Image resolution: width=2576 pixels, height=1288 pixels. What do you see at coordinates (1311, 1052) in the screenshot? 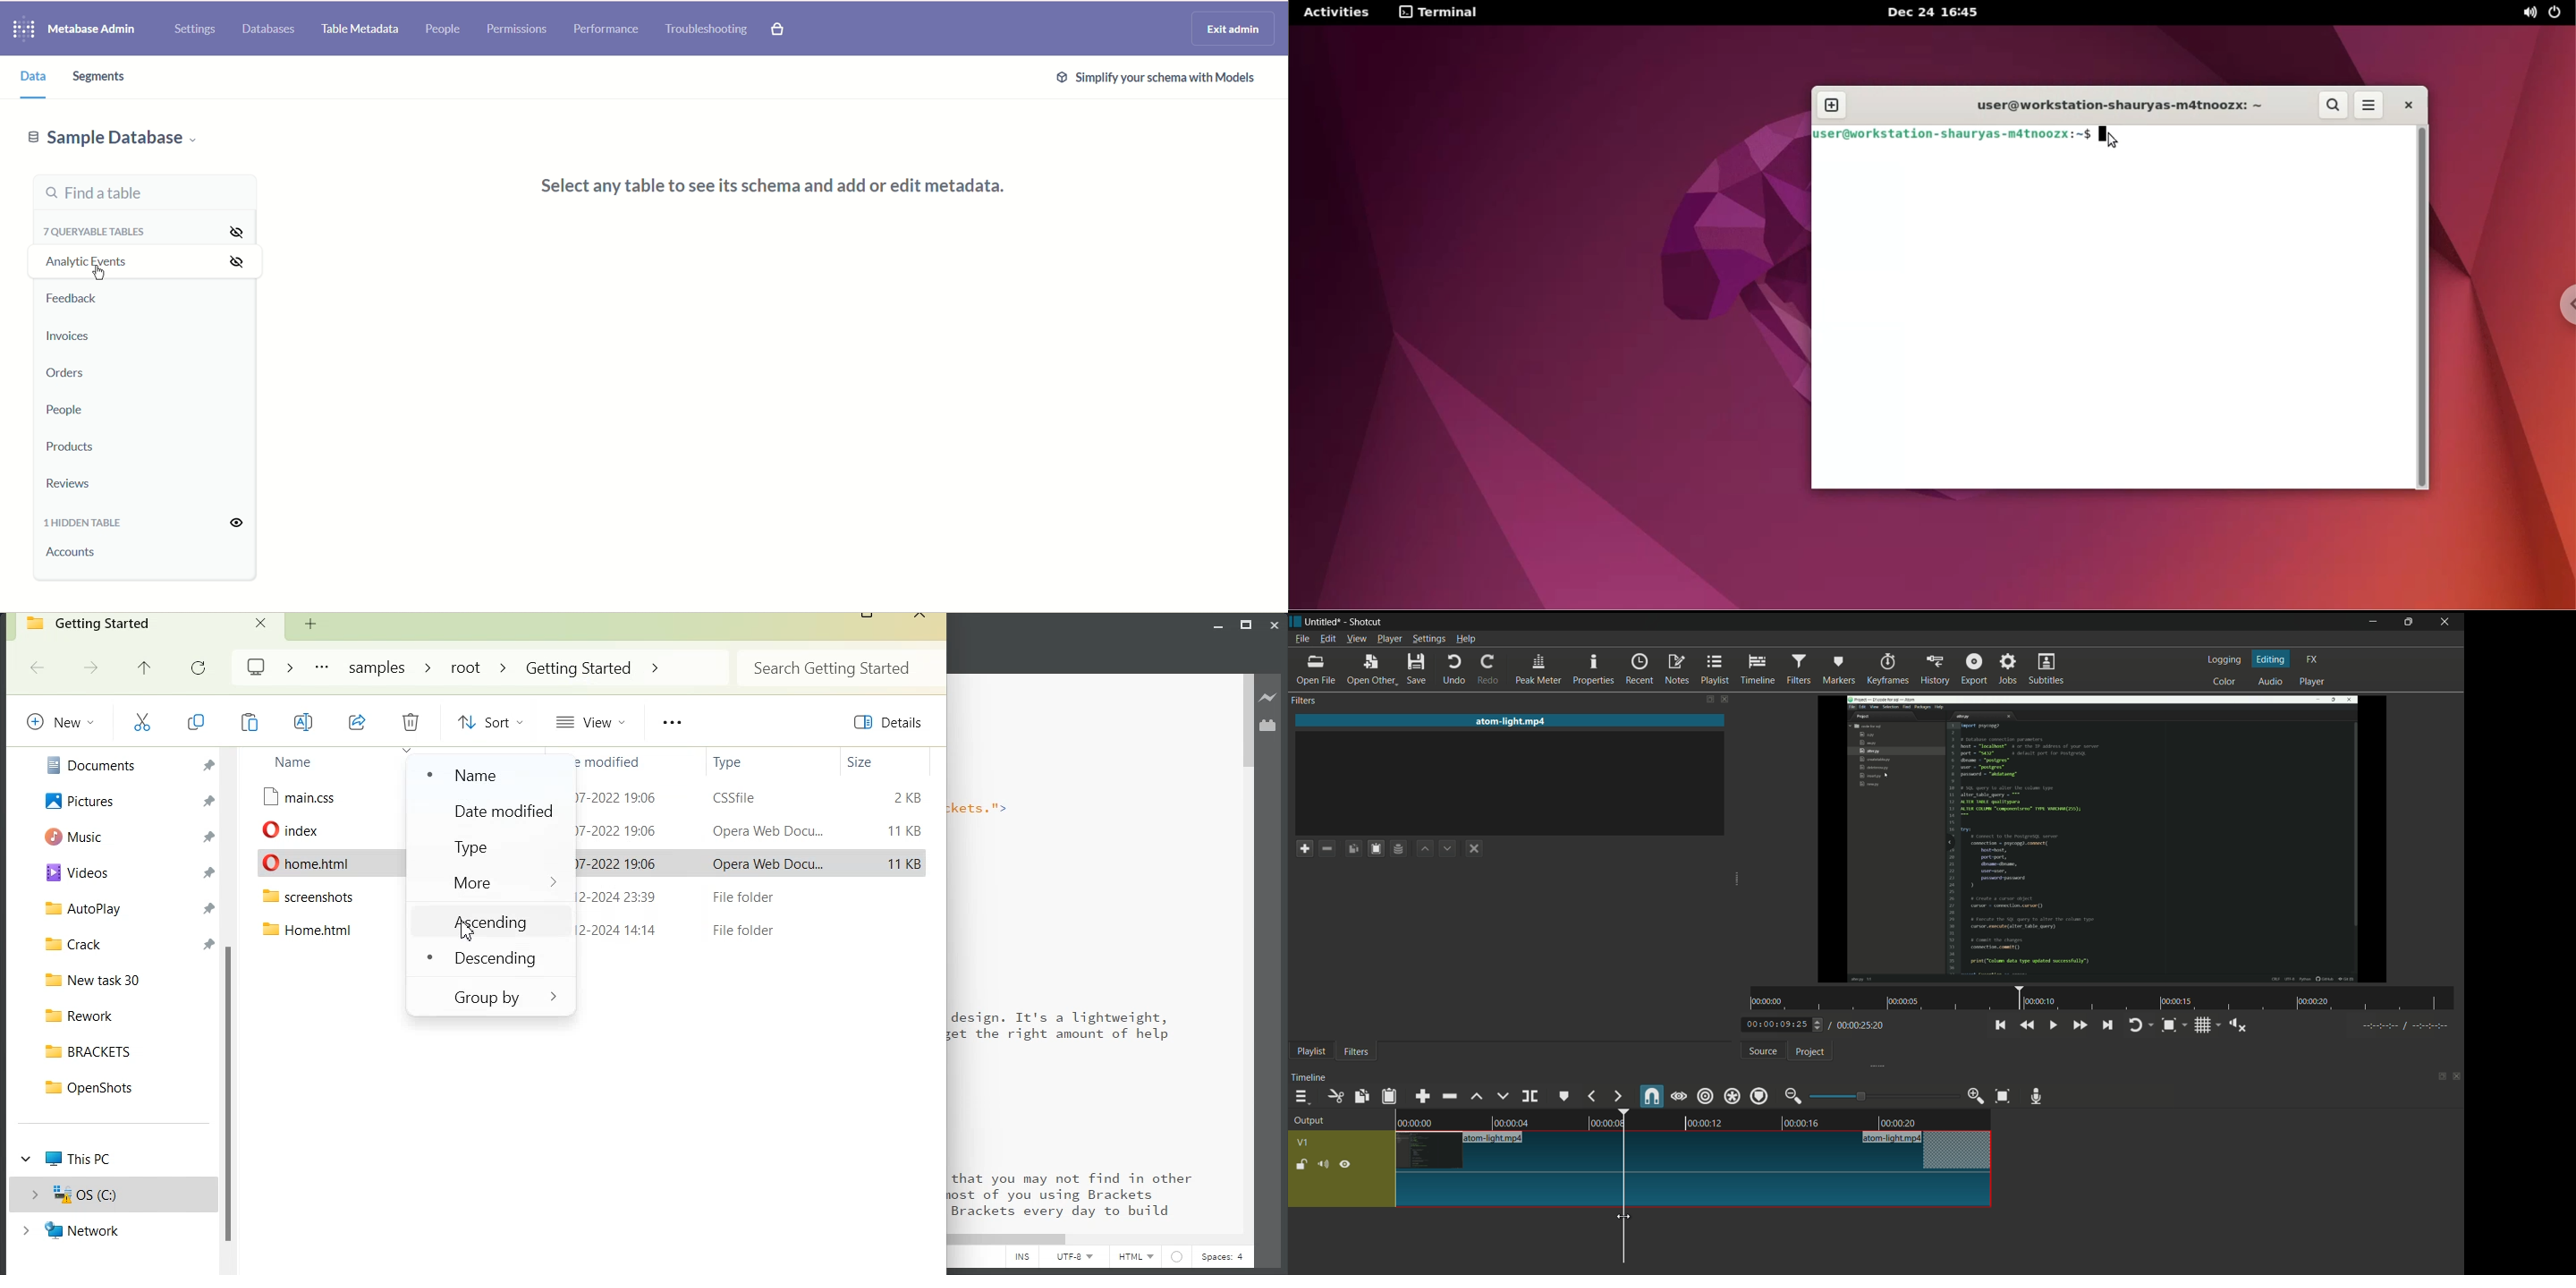
I see `playlist` at bounding box center [1311, 1052].